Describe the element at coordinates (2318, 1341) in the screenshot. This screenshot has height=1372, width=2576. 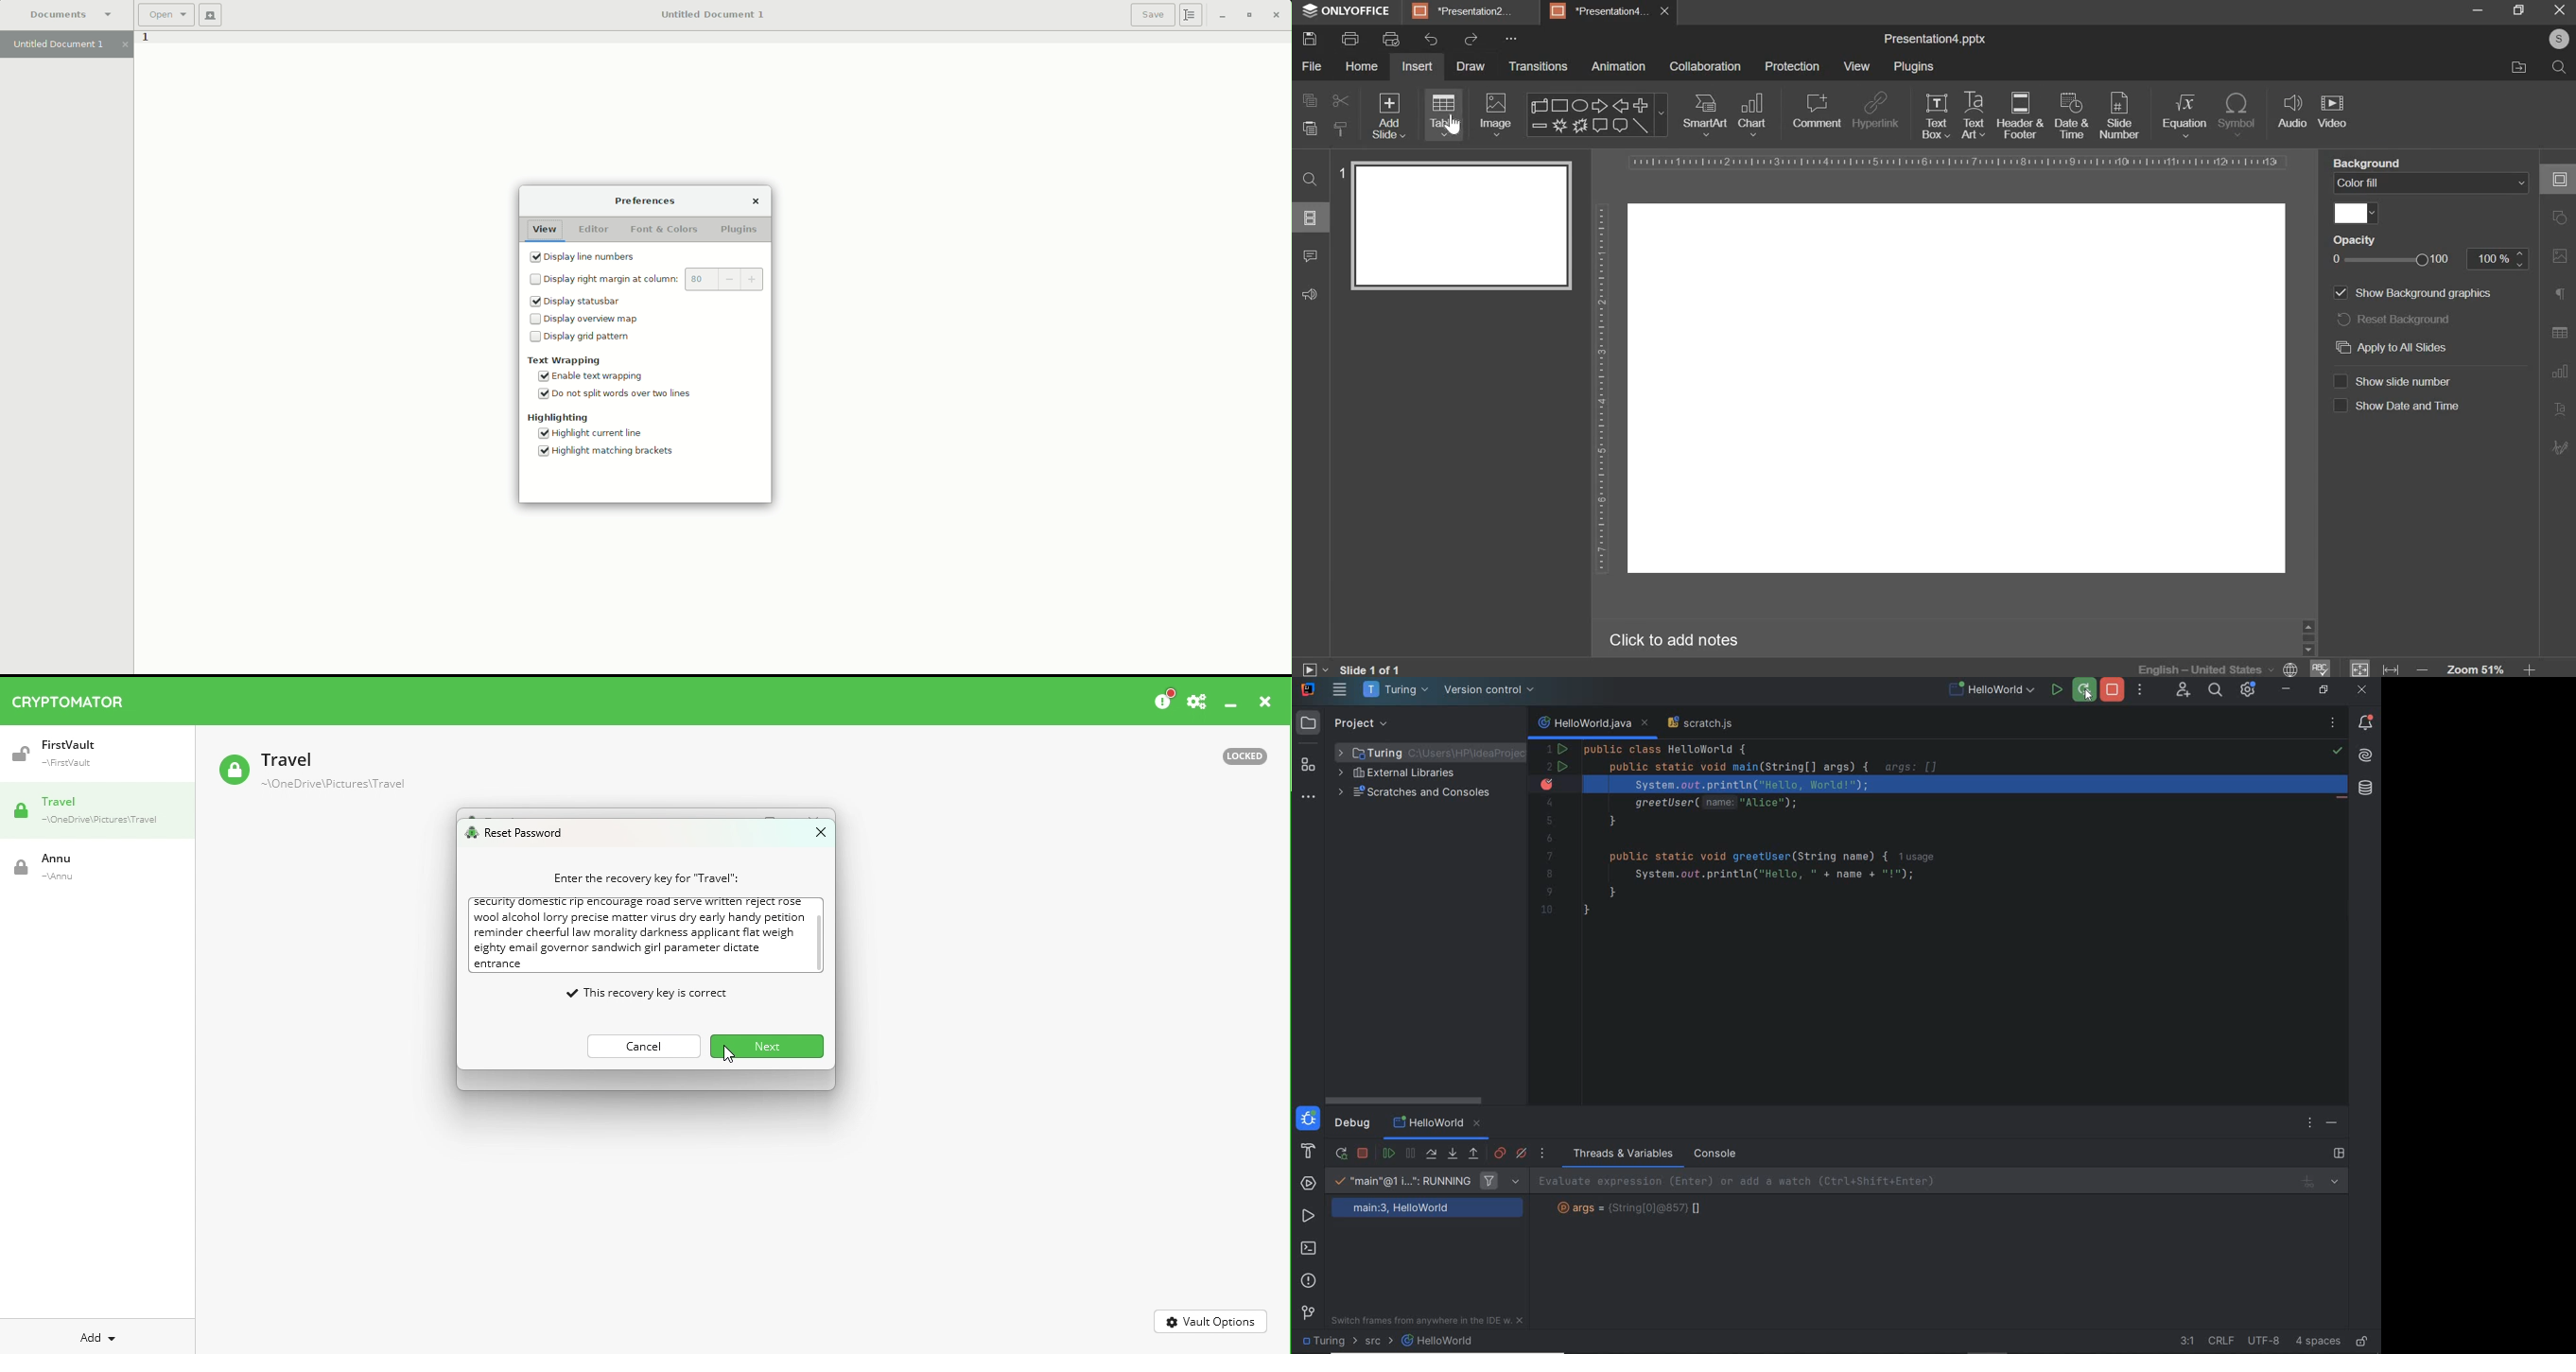
I see `indent` at that location.